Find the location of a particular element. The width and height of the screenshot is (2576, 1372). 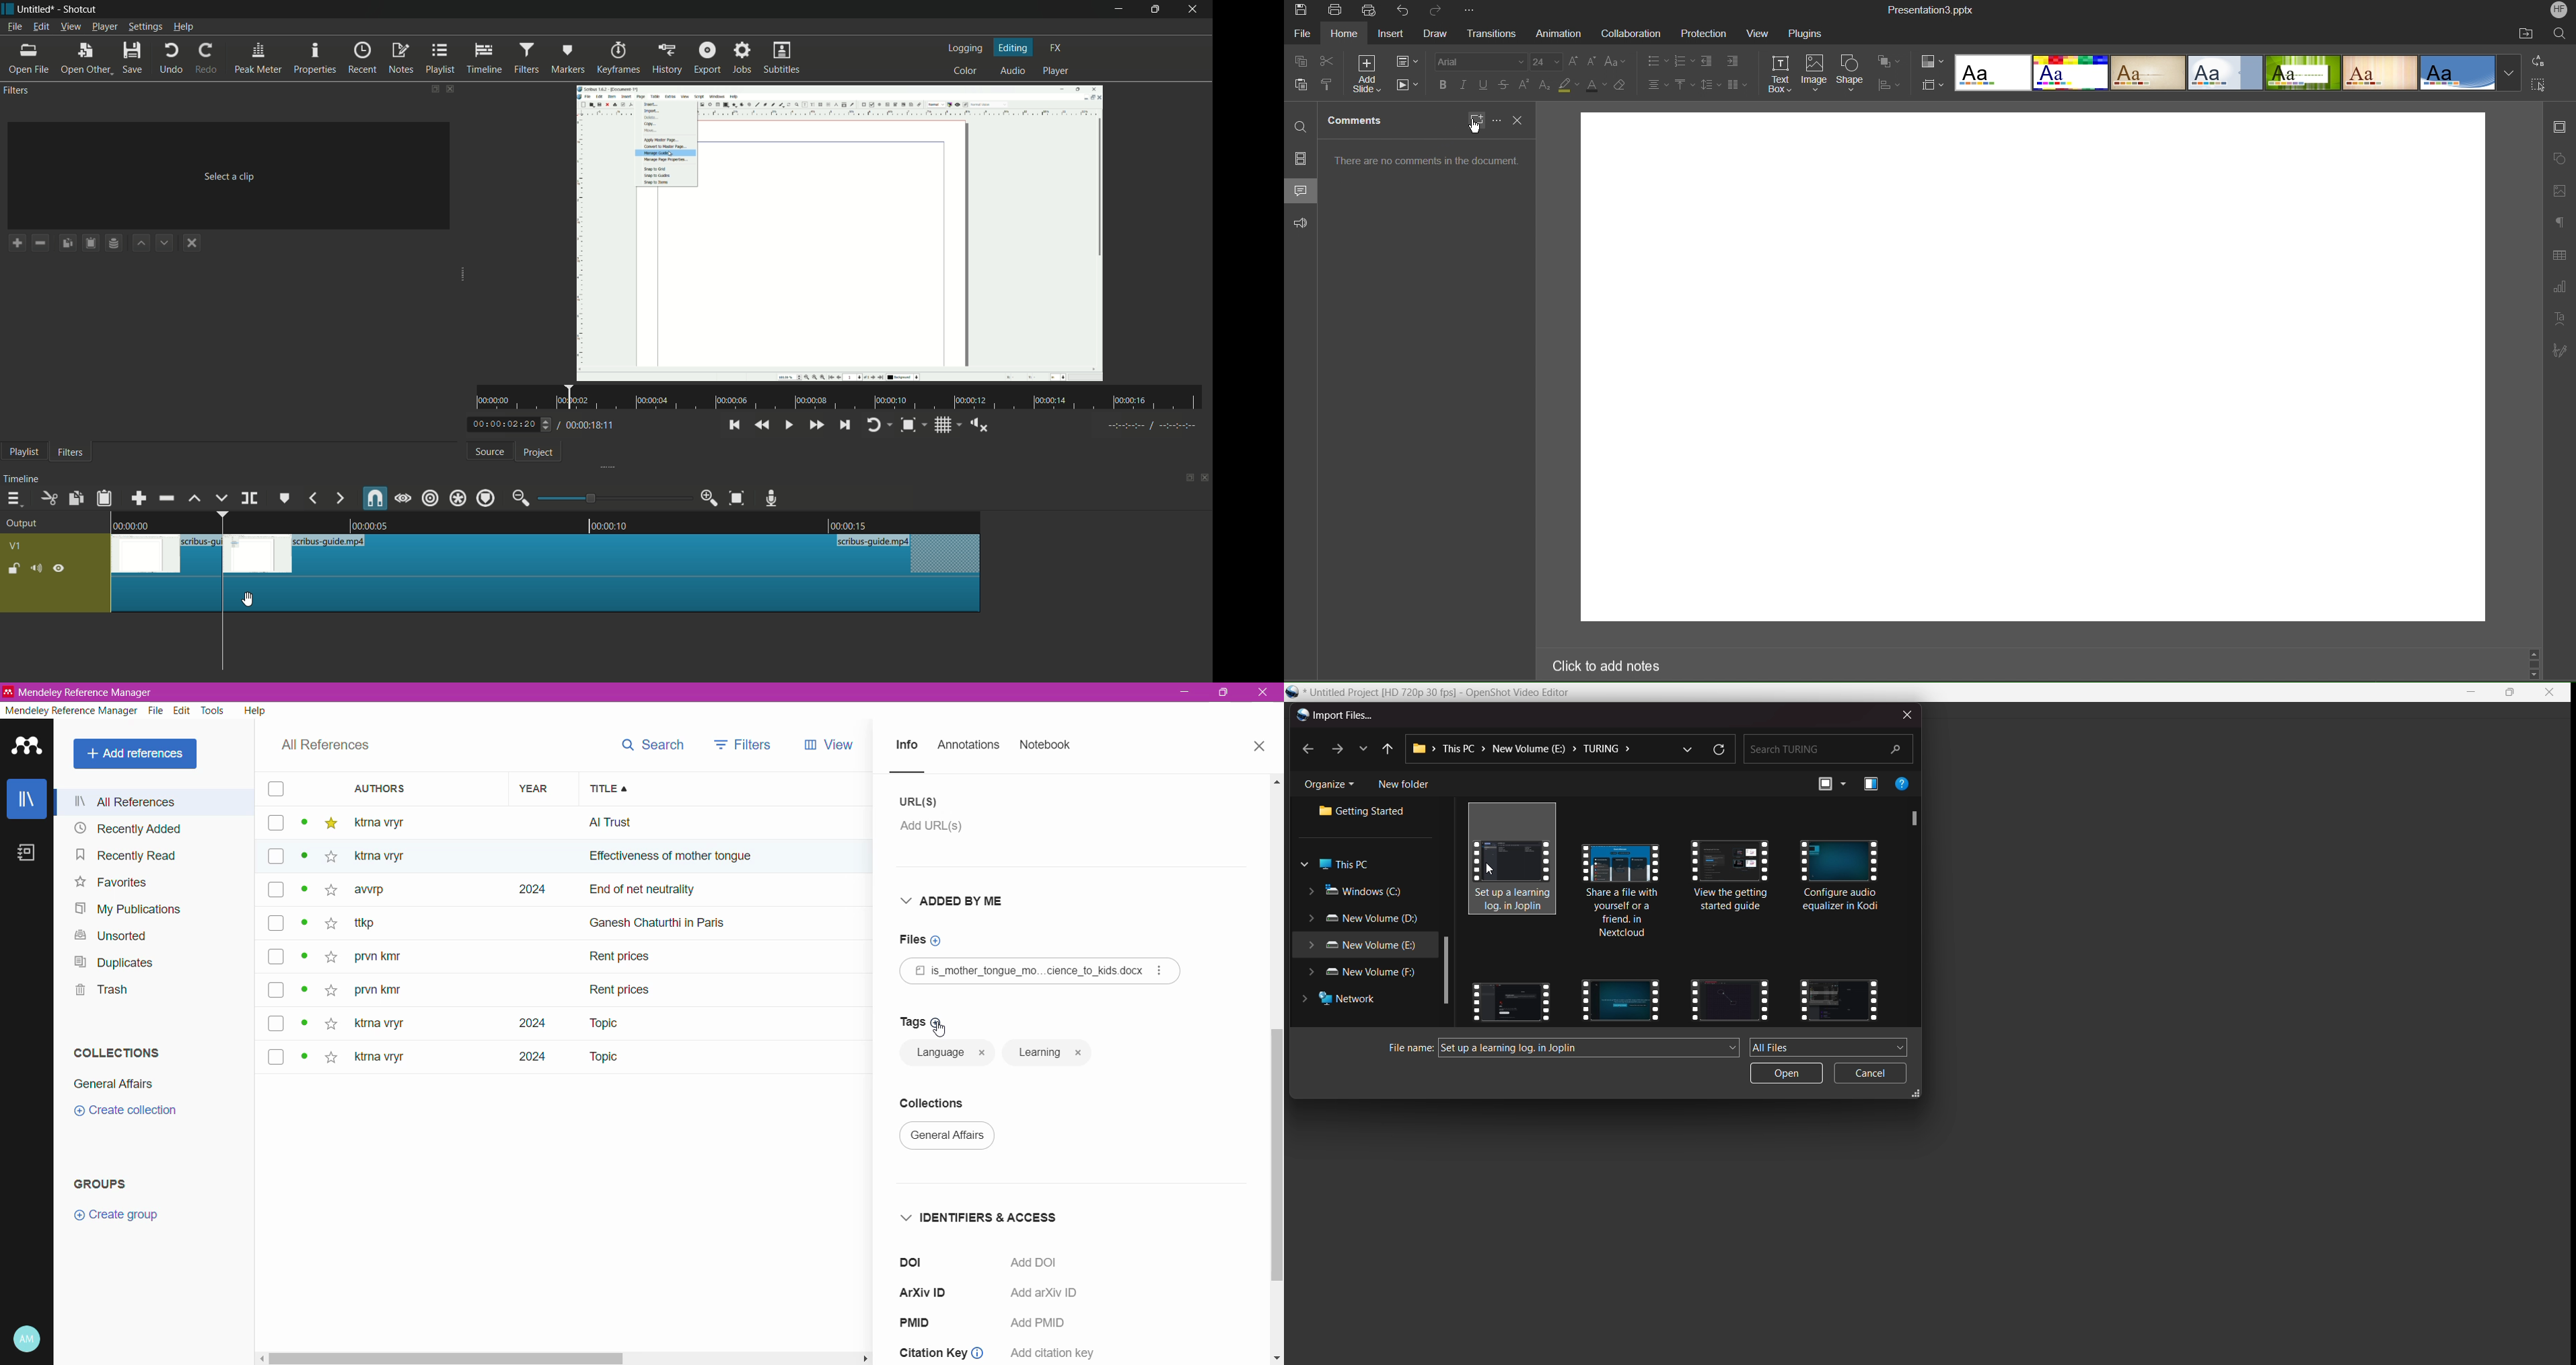

videos is located at coordinates (1842, 878).